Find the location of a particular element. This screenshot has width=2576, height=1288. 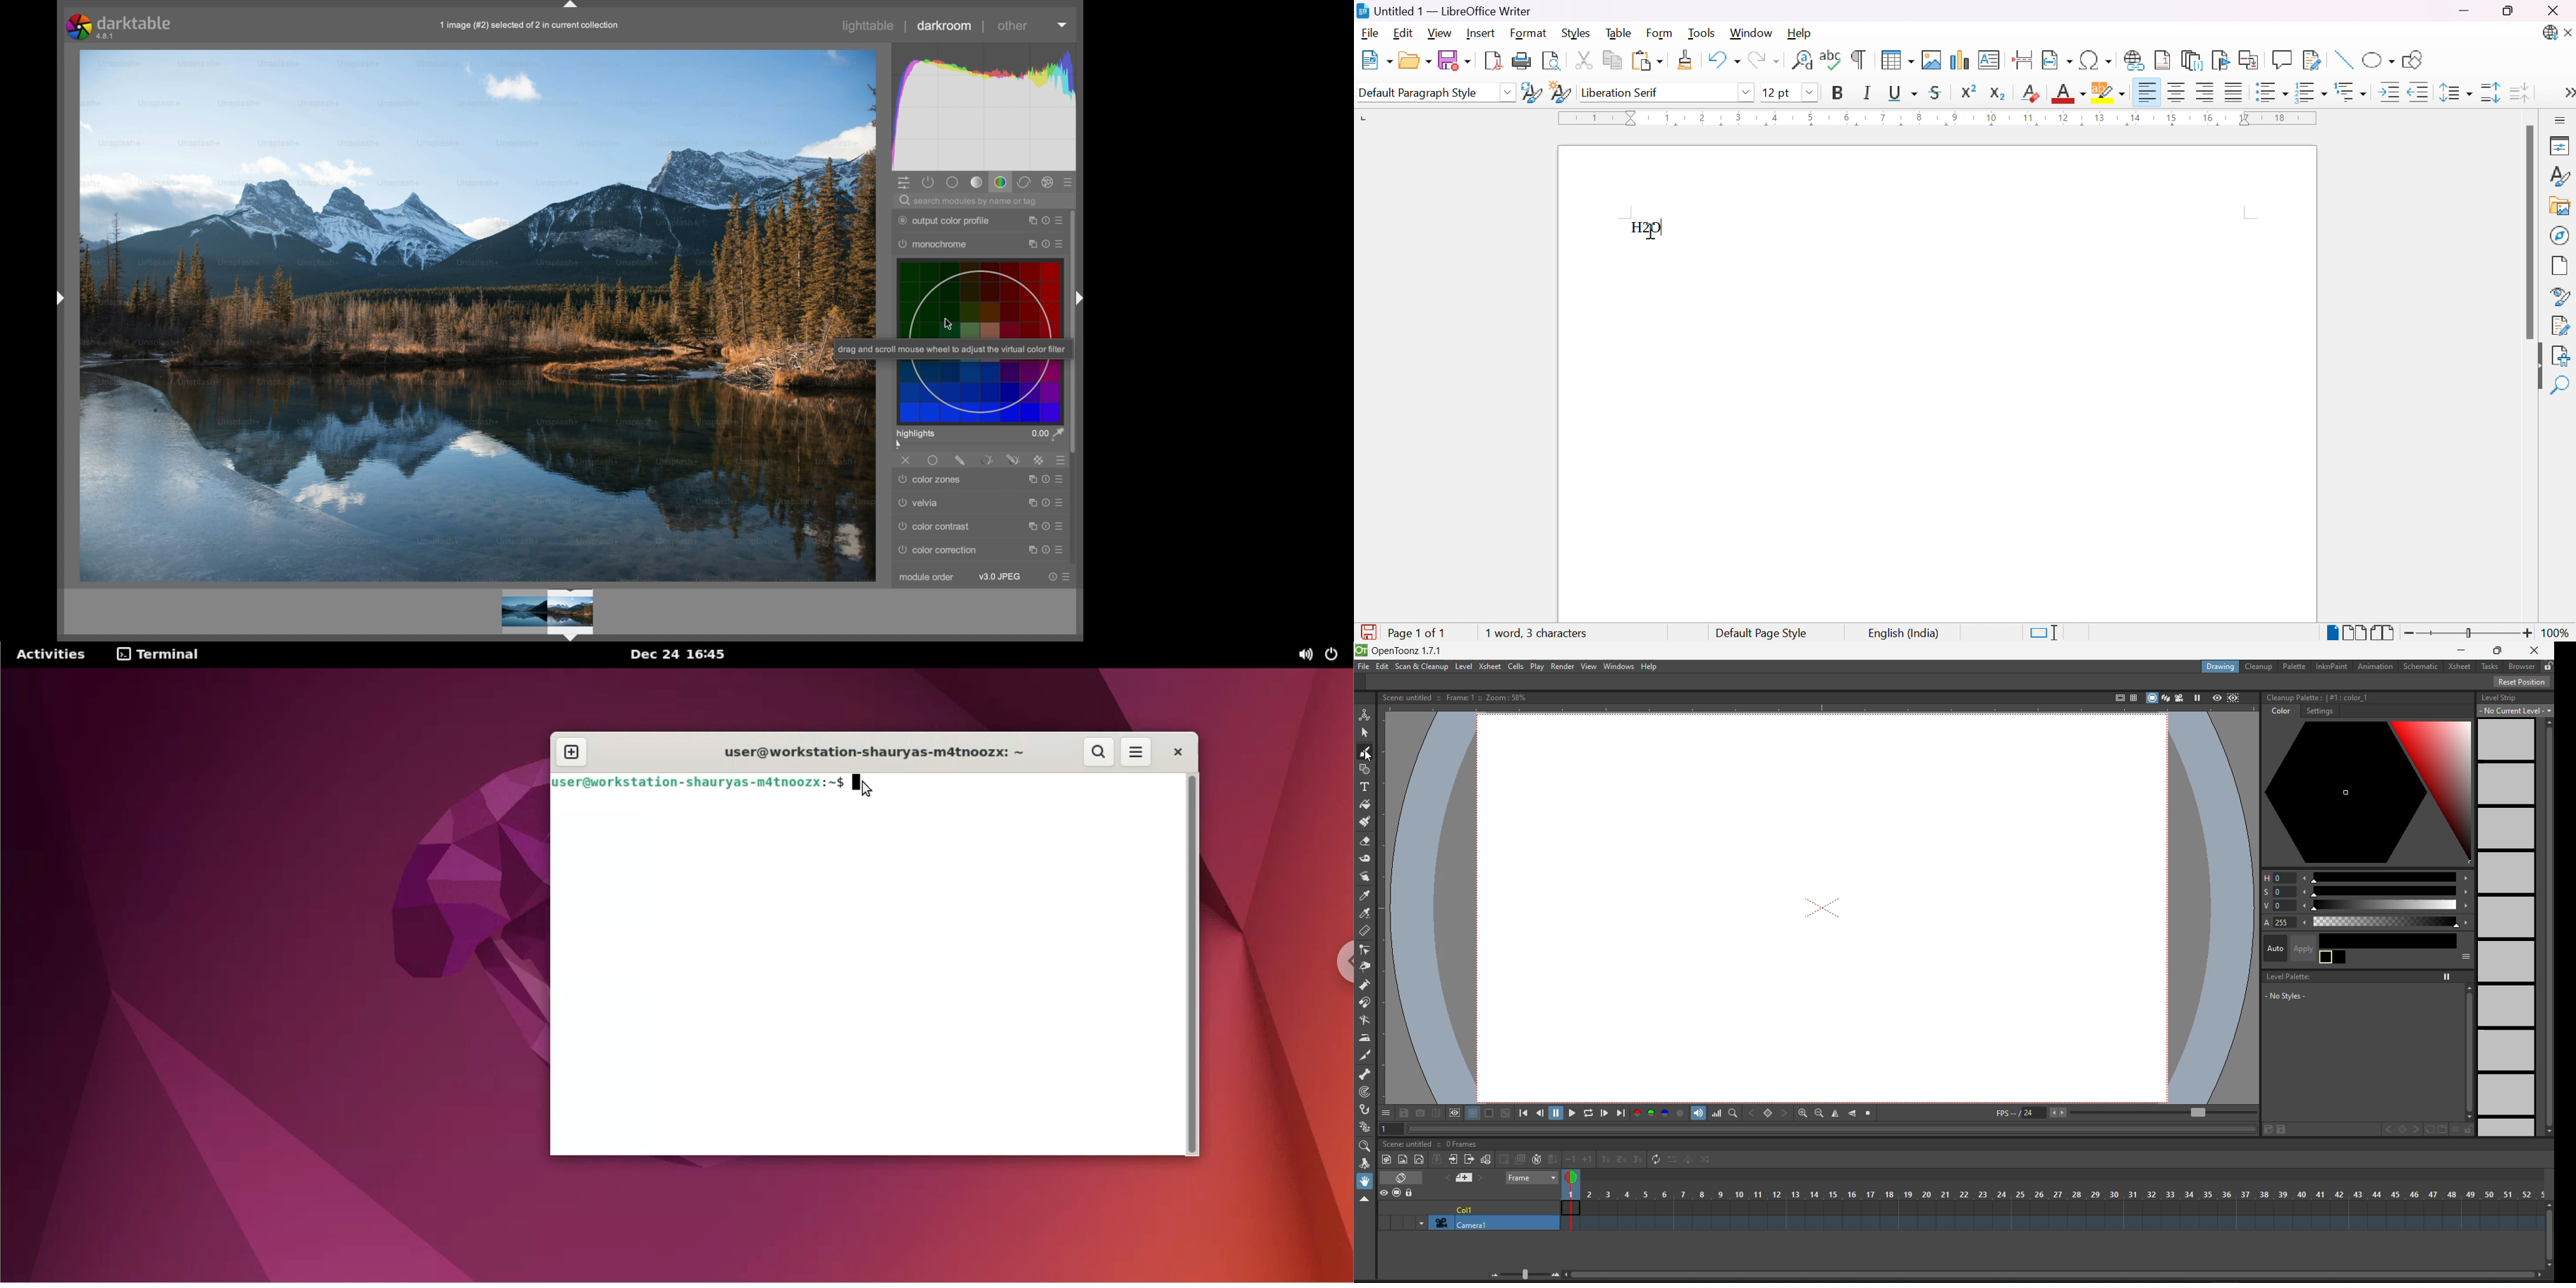

Cut is located at coordinates (1582, 59).